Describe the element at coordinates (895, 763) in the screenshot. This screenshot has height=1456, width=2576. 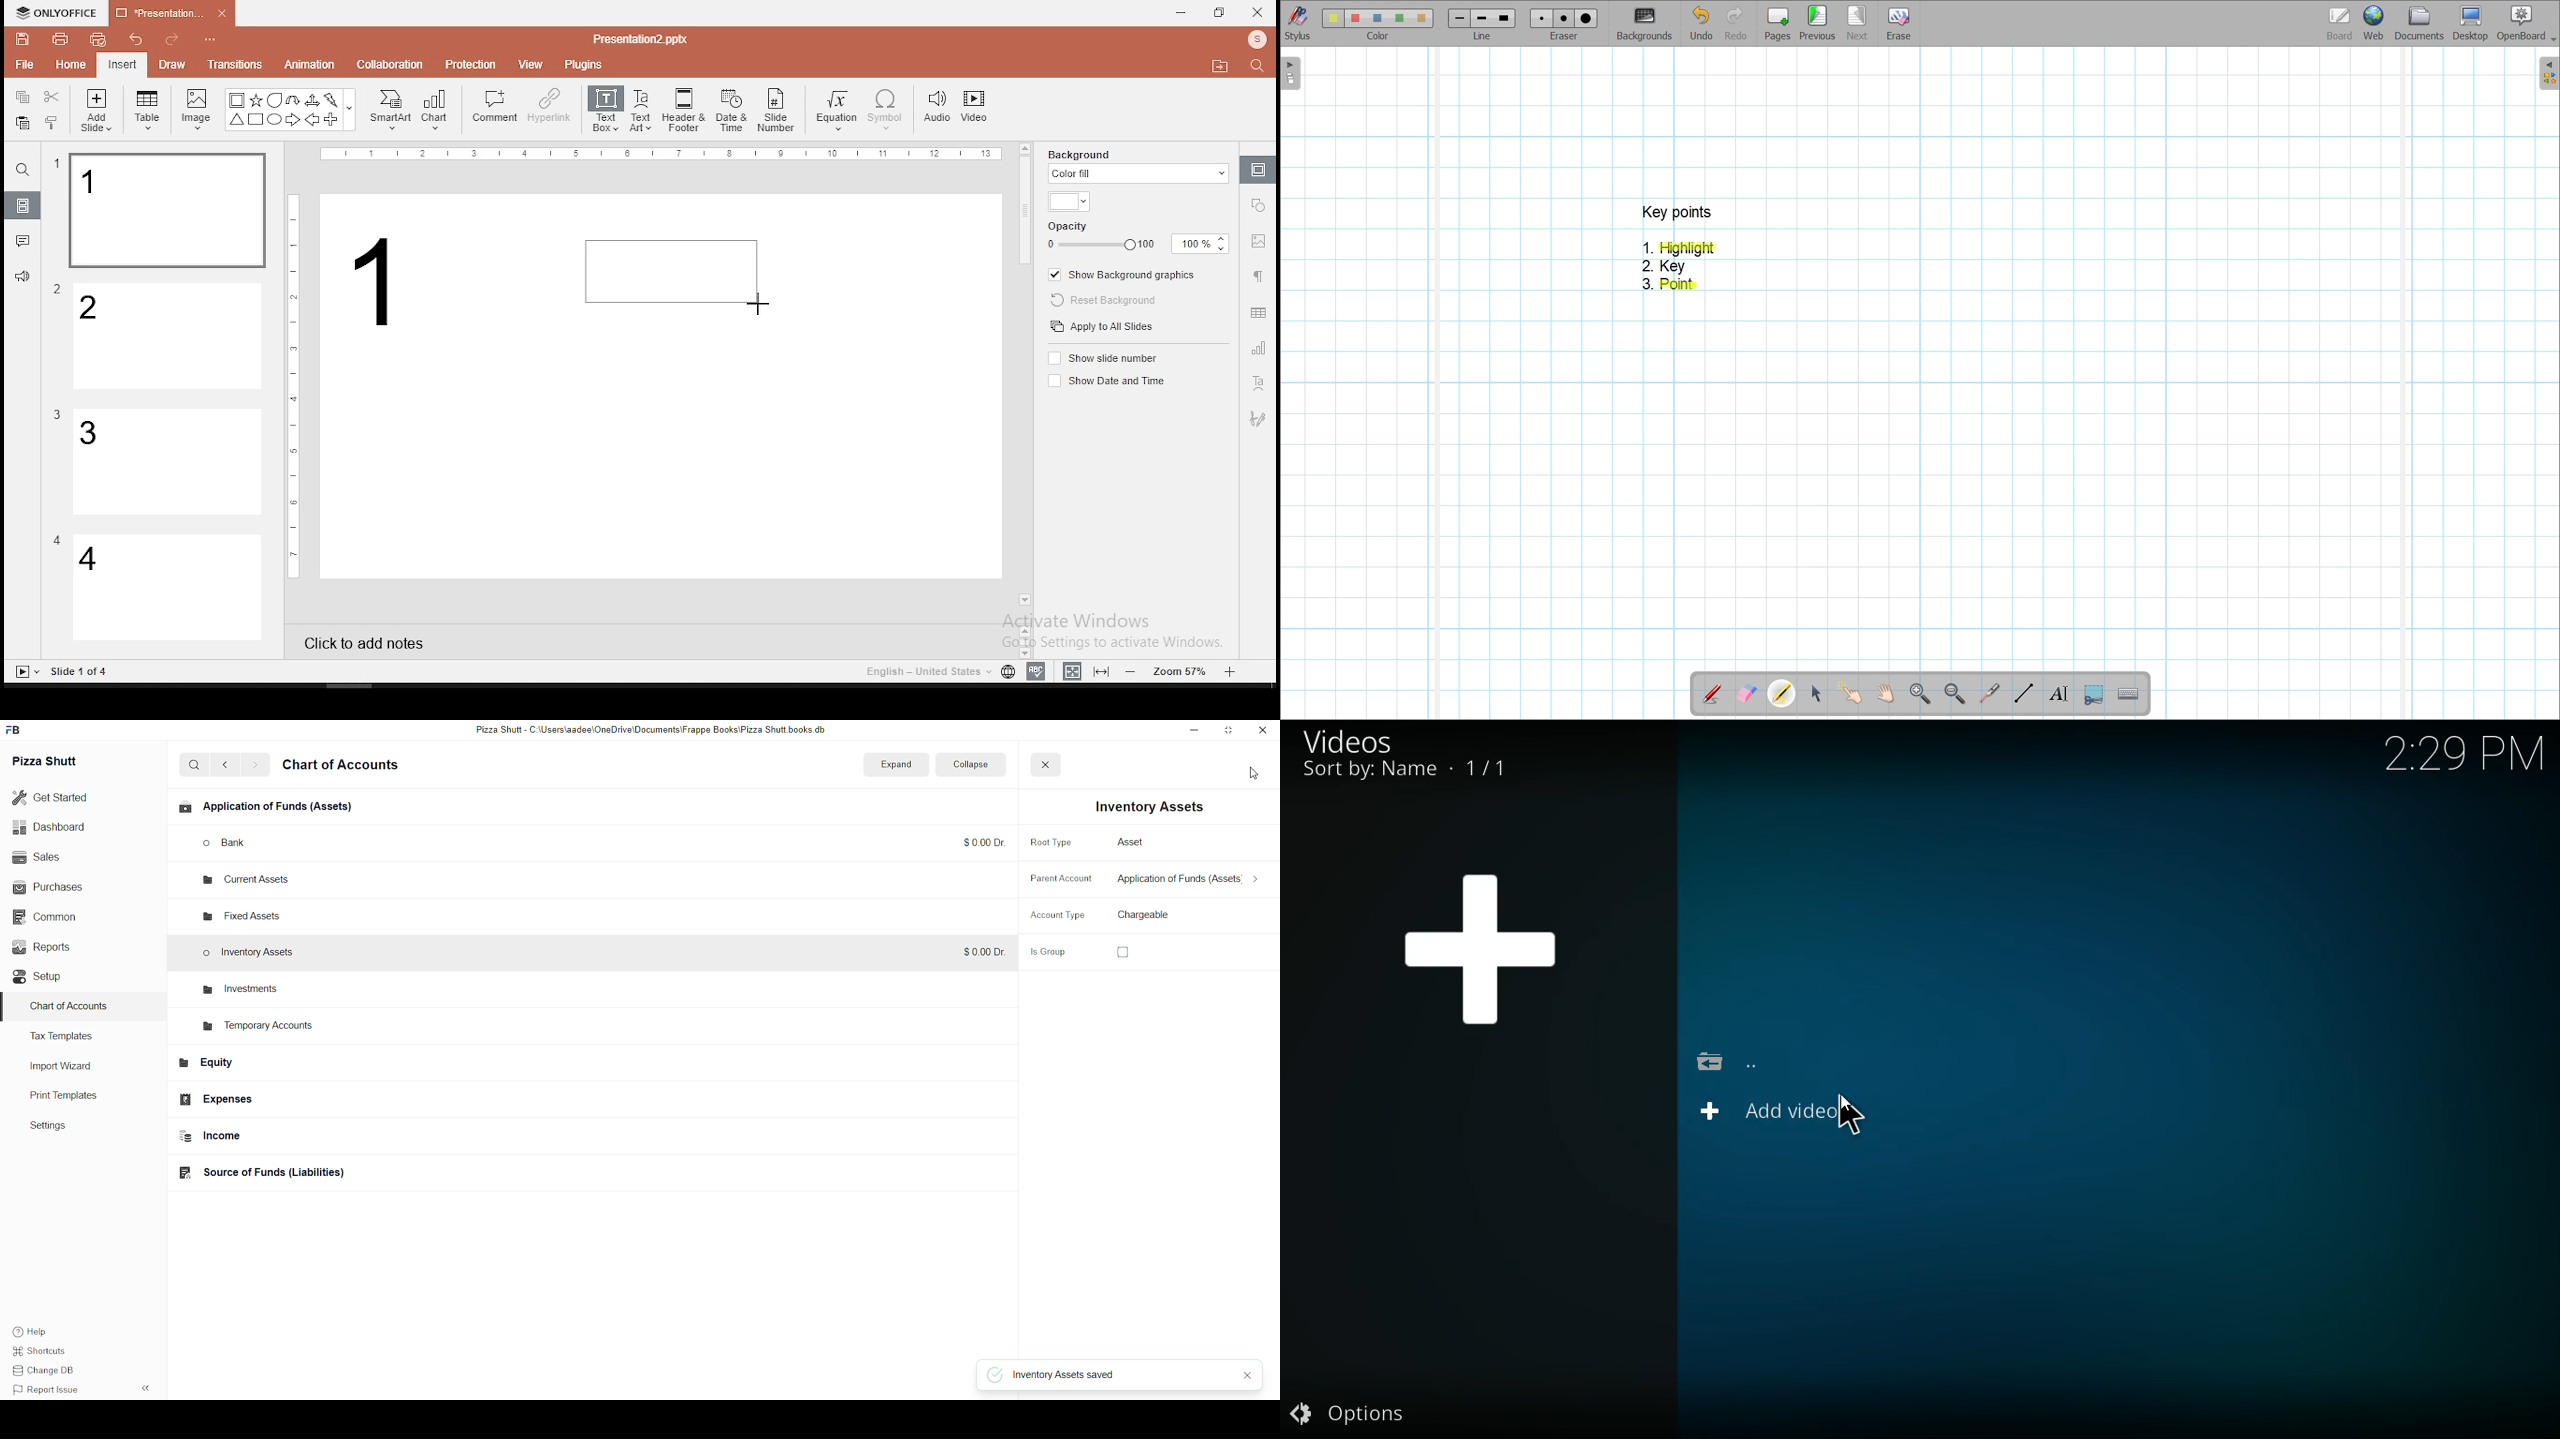
I see `expand` at that location.